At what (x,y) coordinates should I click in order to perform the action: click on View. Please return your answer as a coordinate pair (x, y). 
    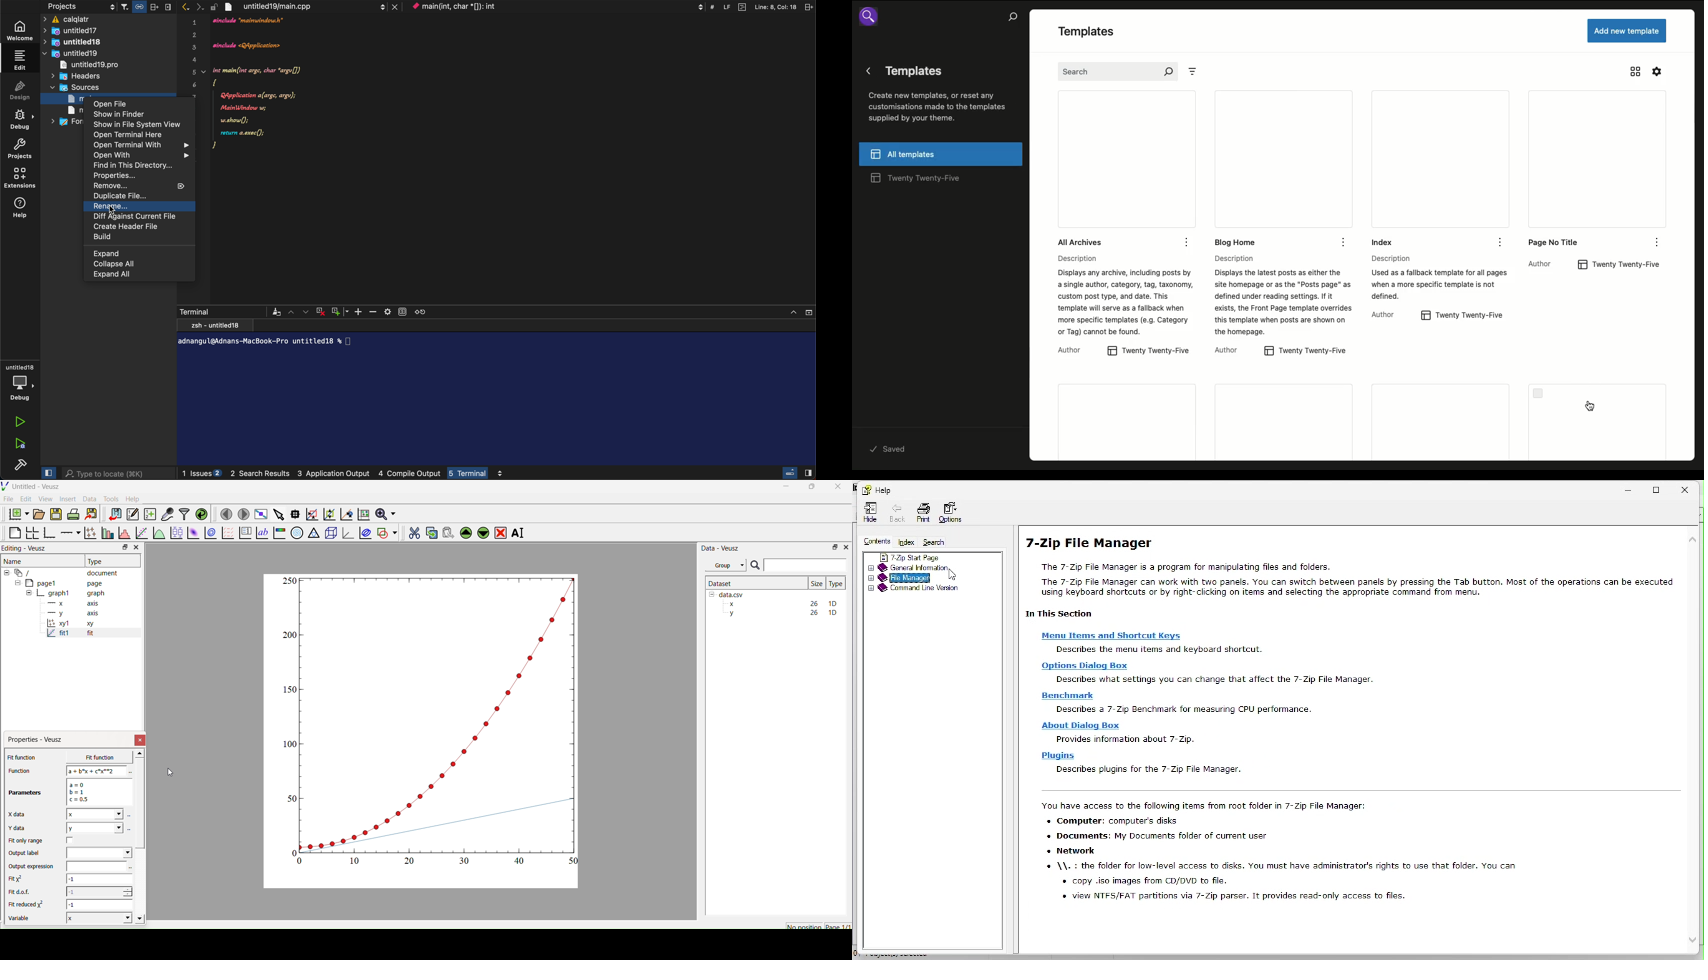
    Looking at the image, I should click on (45, 498).